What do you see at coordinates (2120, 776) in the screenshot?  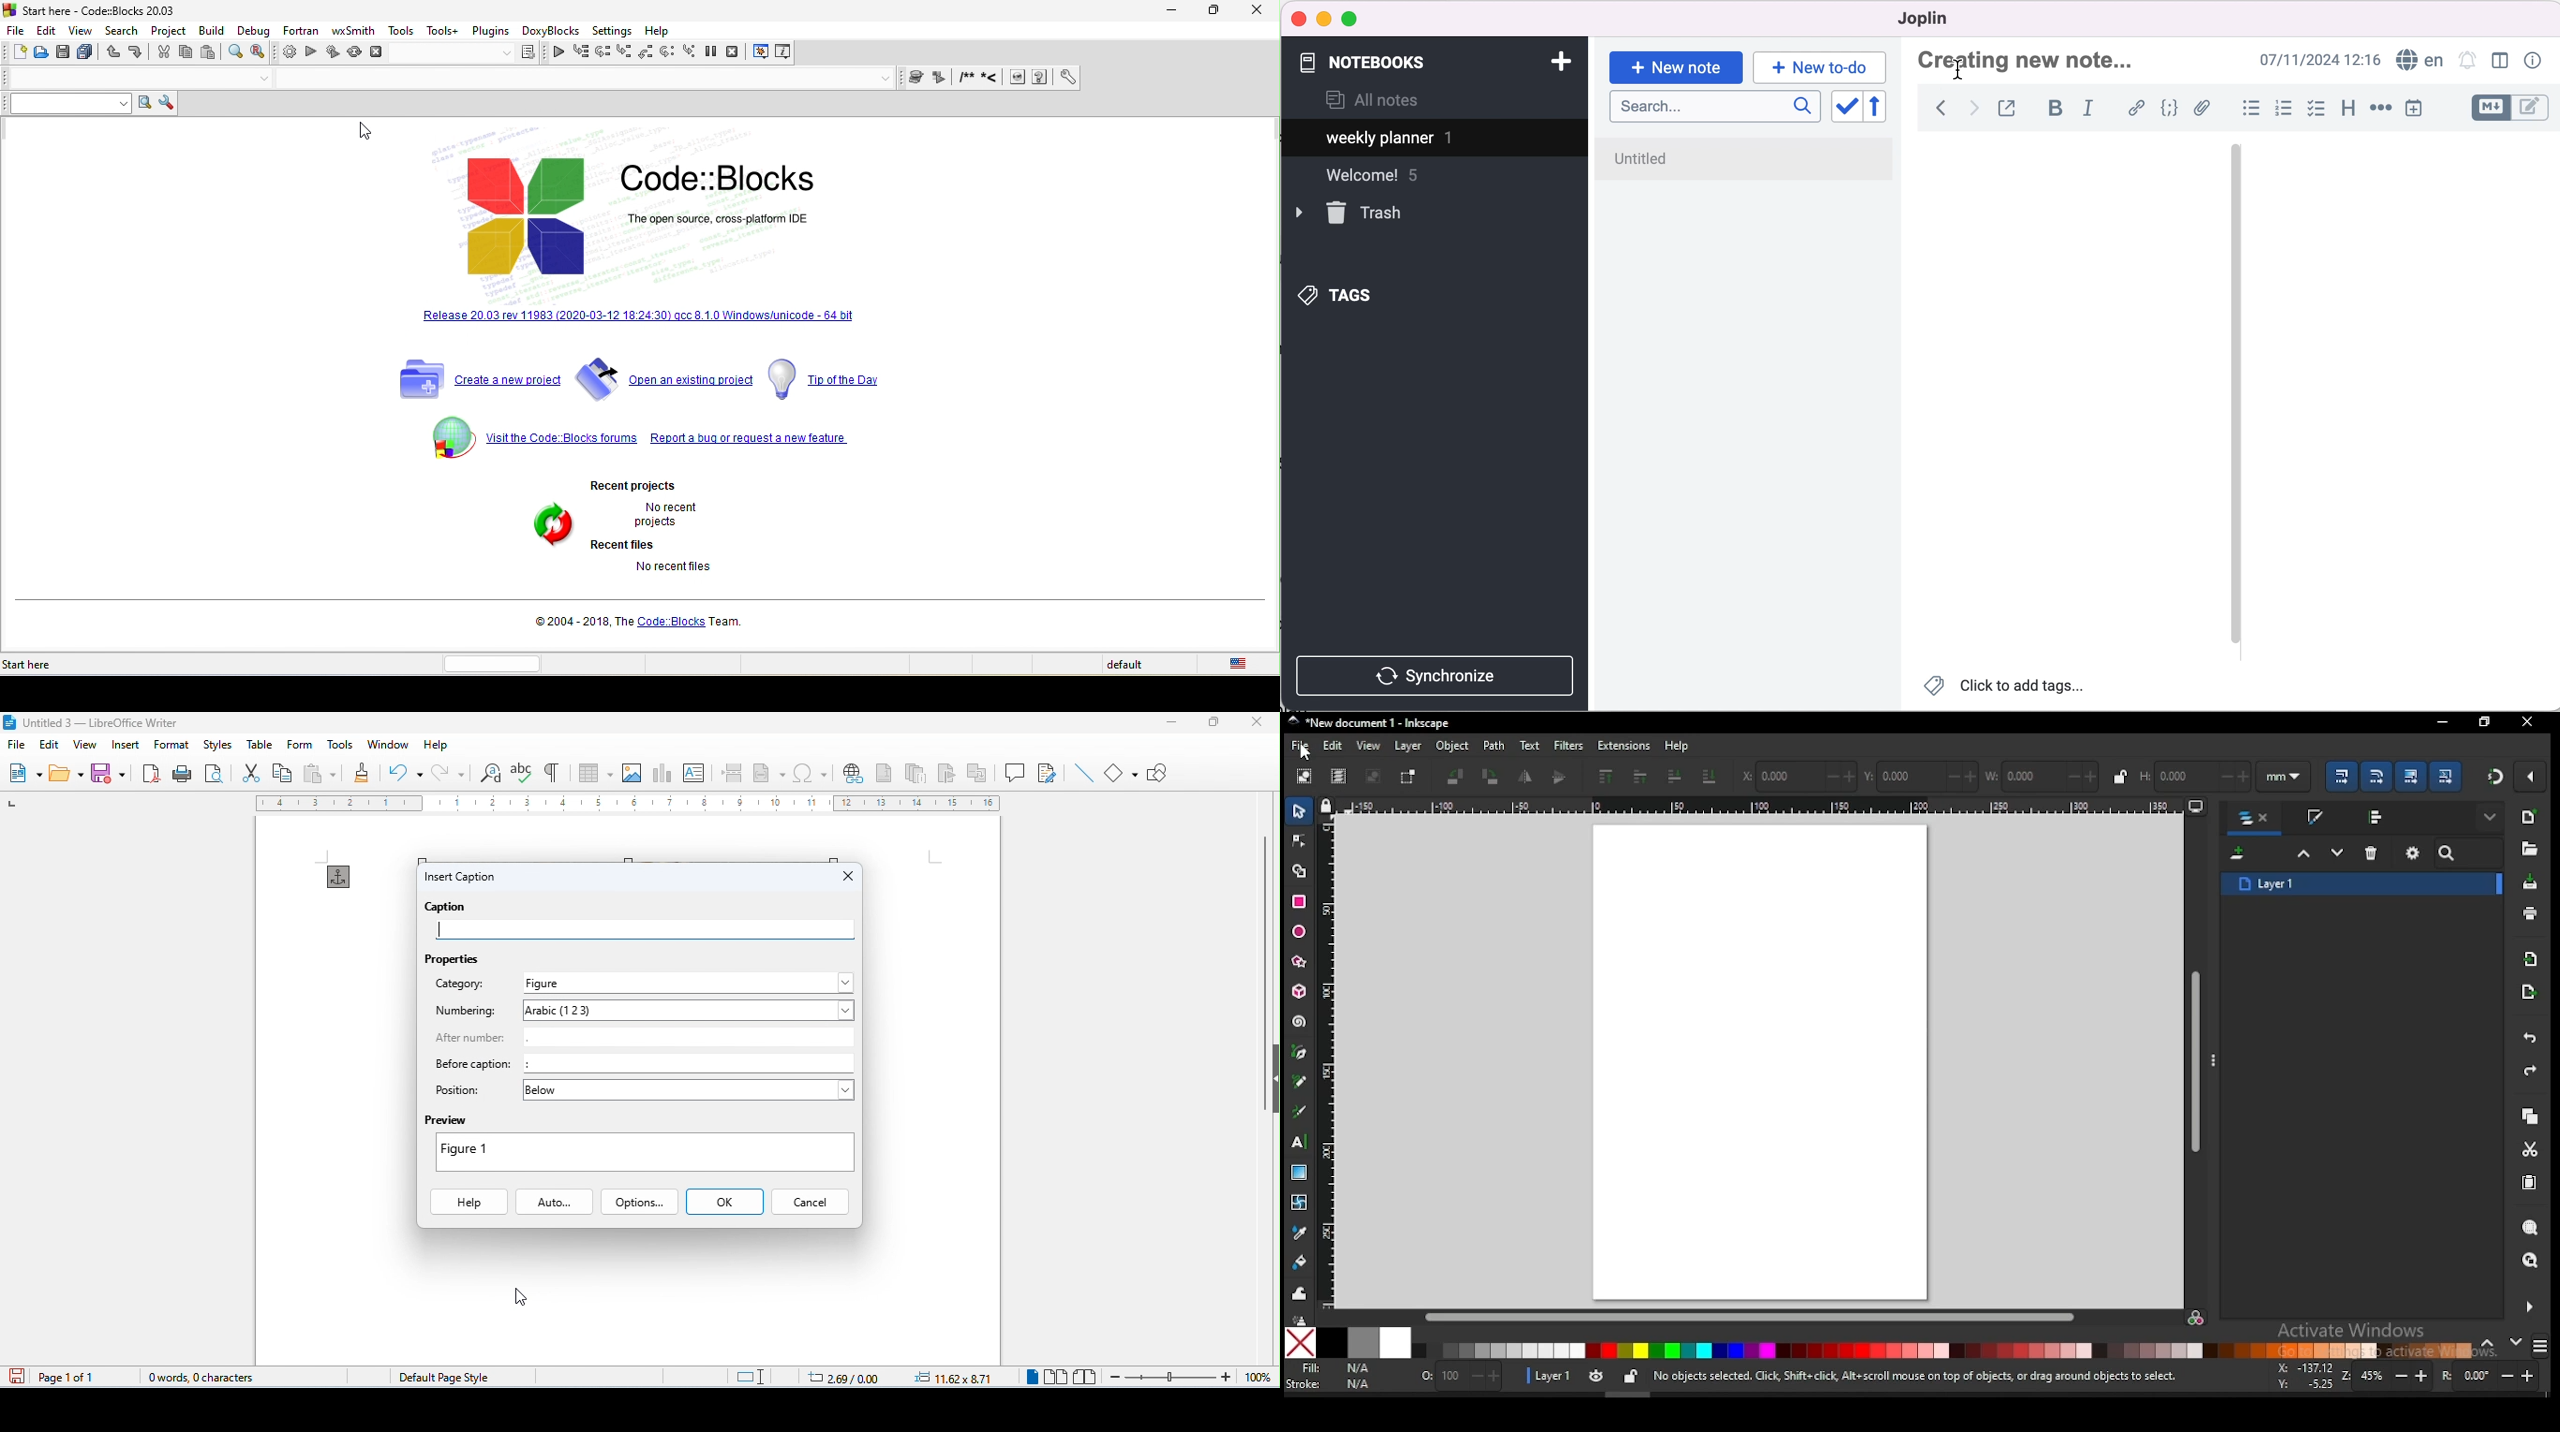 I see `lock` at bounding box center [2120, 776].